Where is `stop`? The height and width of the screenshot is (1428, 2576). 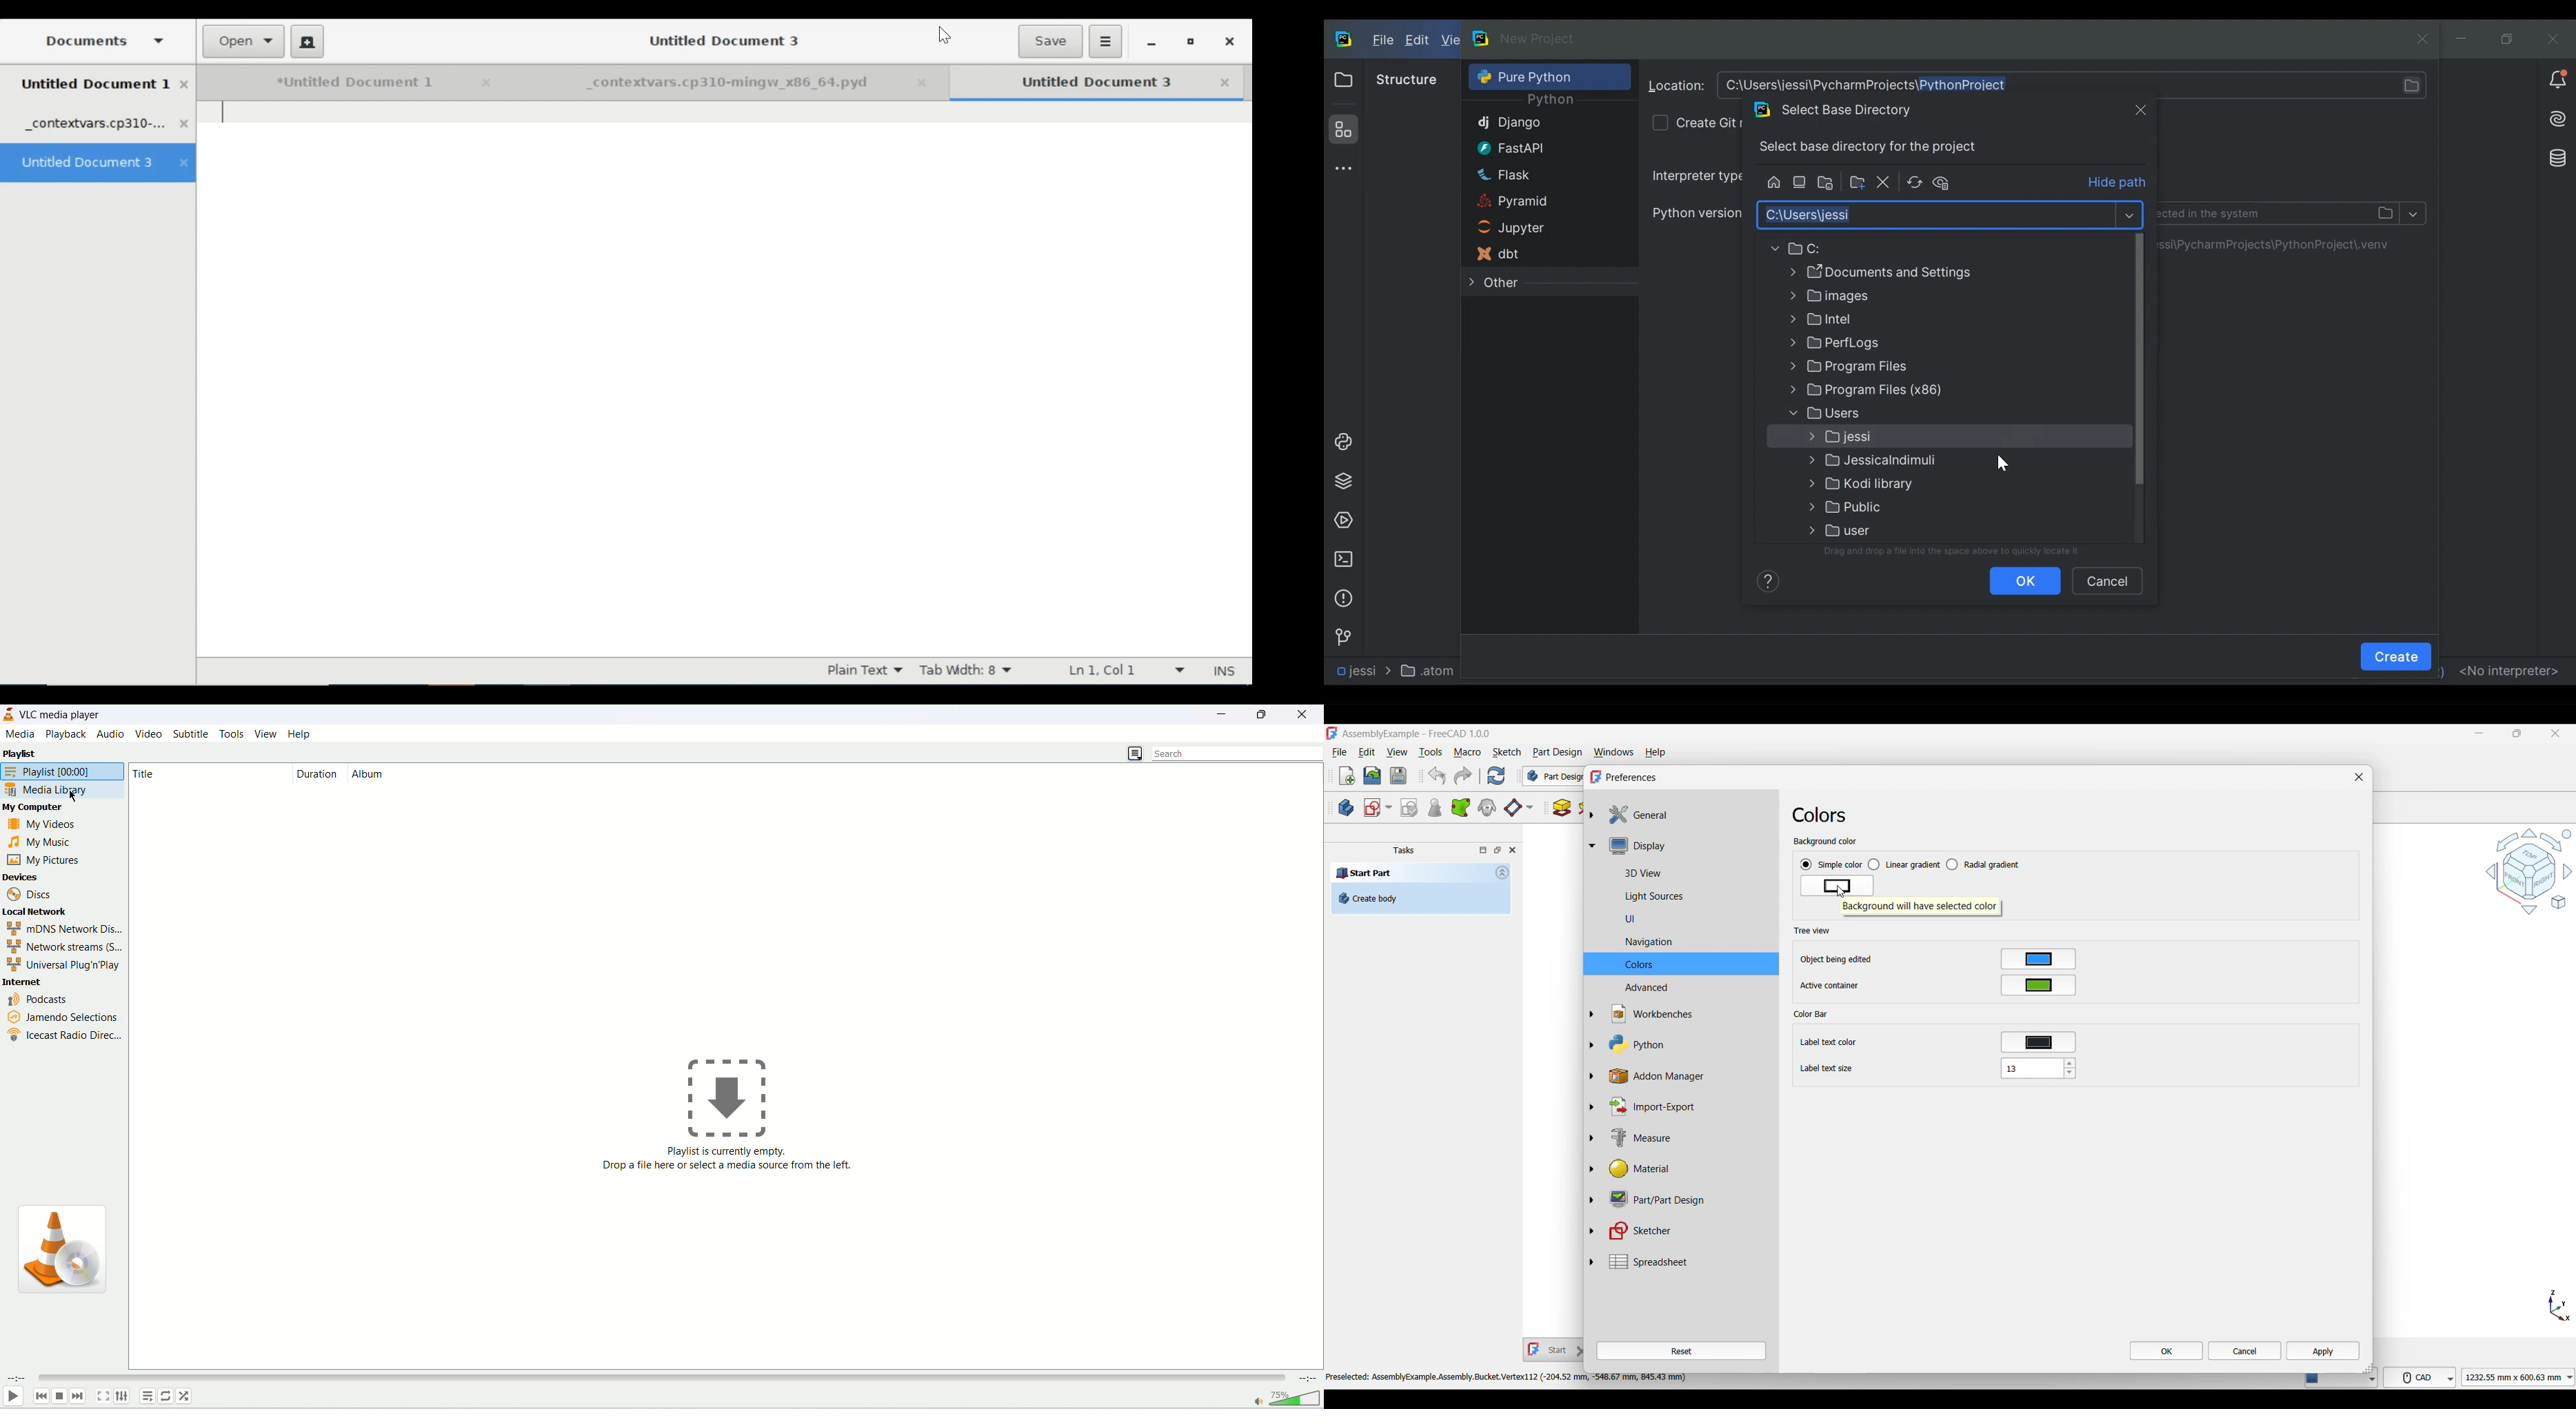 stop is located at coordinates (61, 1395).